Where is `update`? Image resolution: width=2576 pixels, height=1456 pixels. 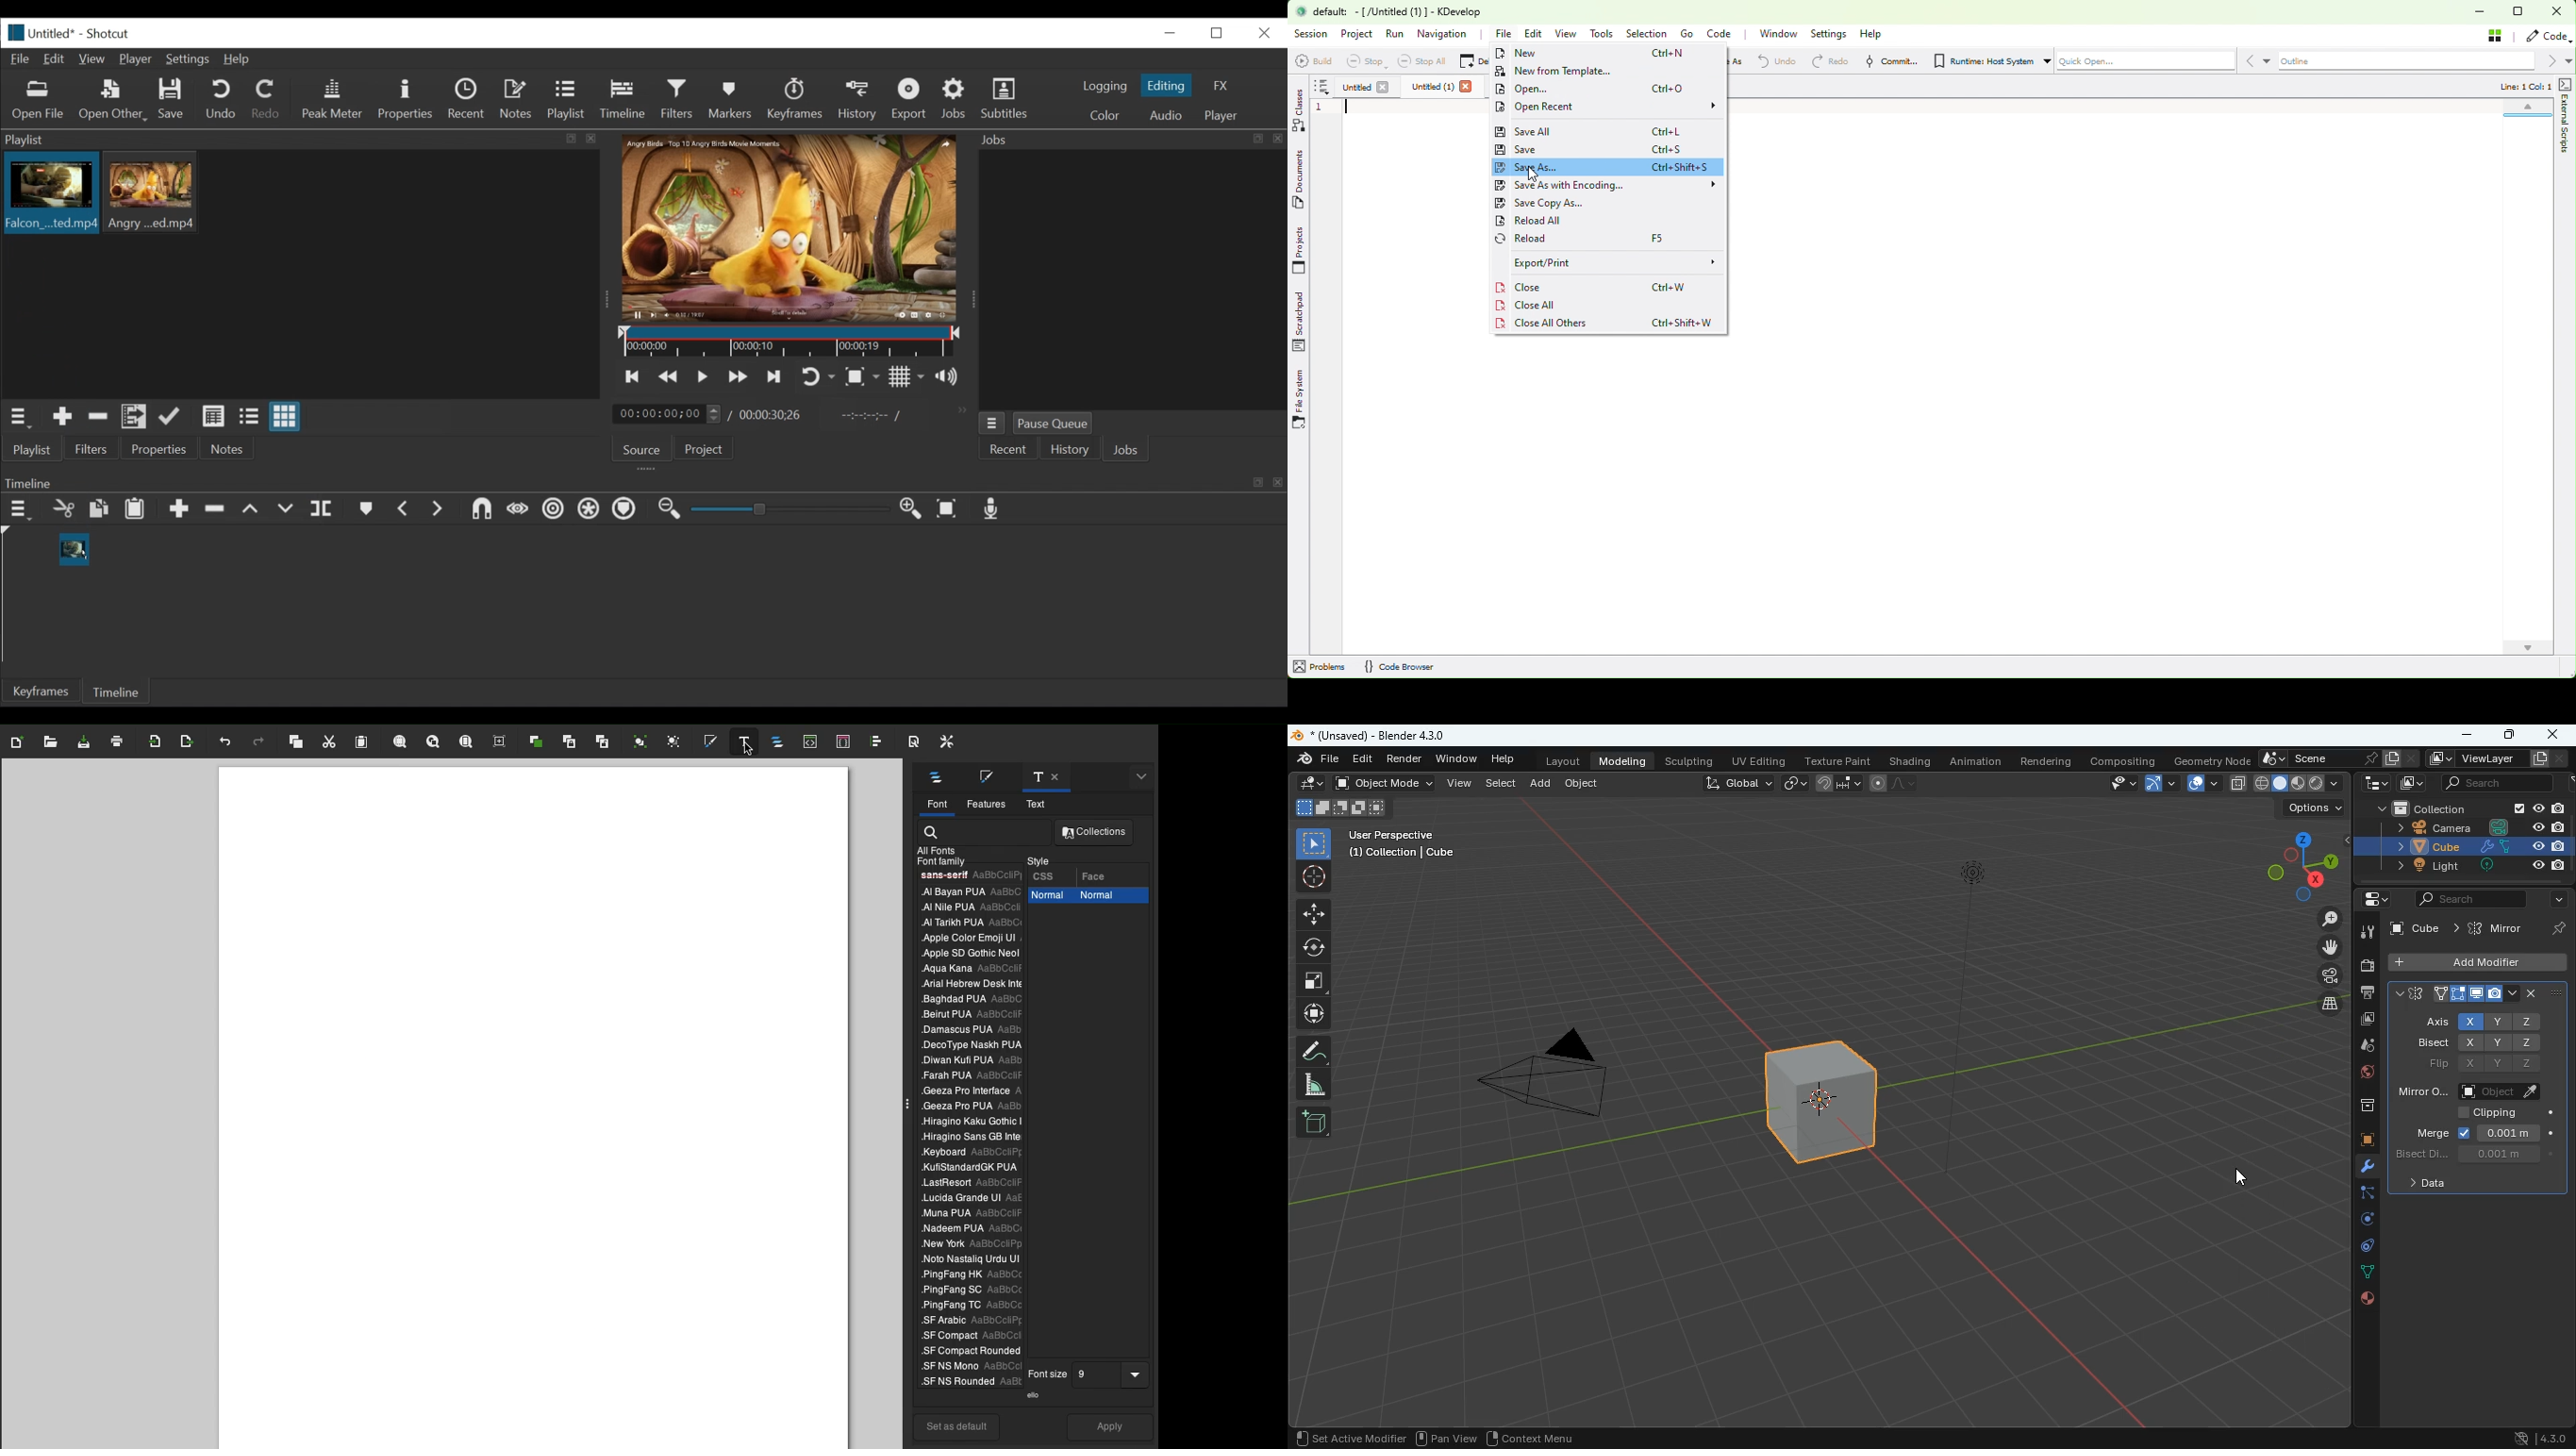
update is located at coordinates (172, 419).